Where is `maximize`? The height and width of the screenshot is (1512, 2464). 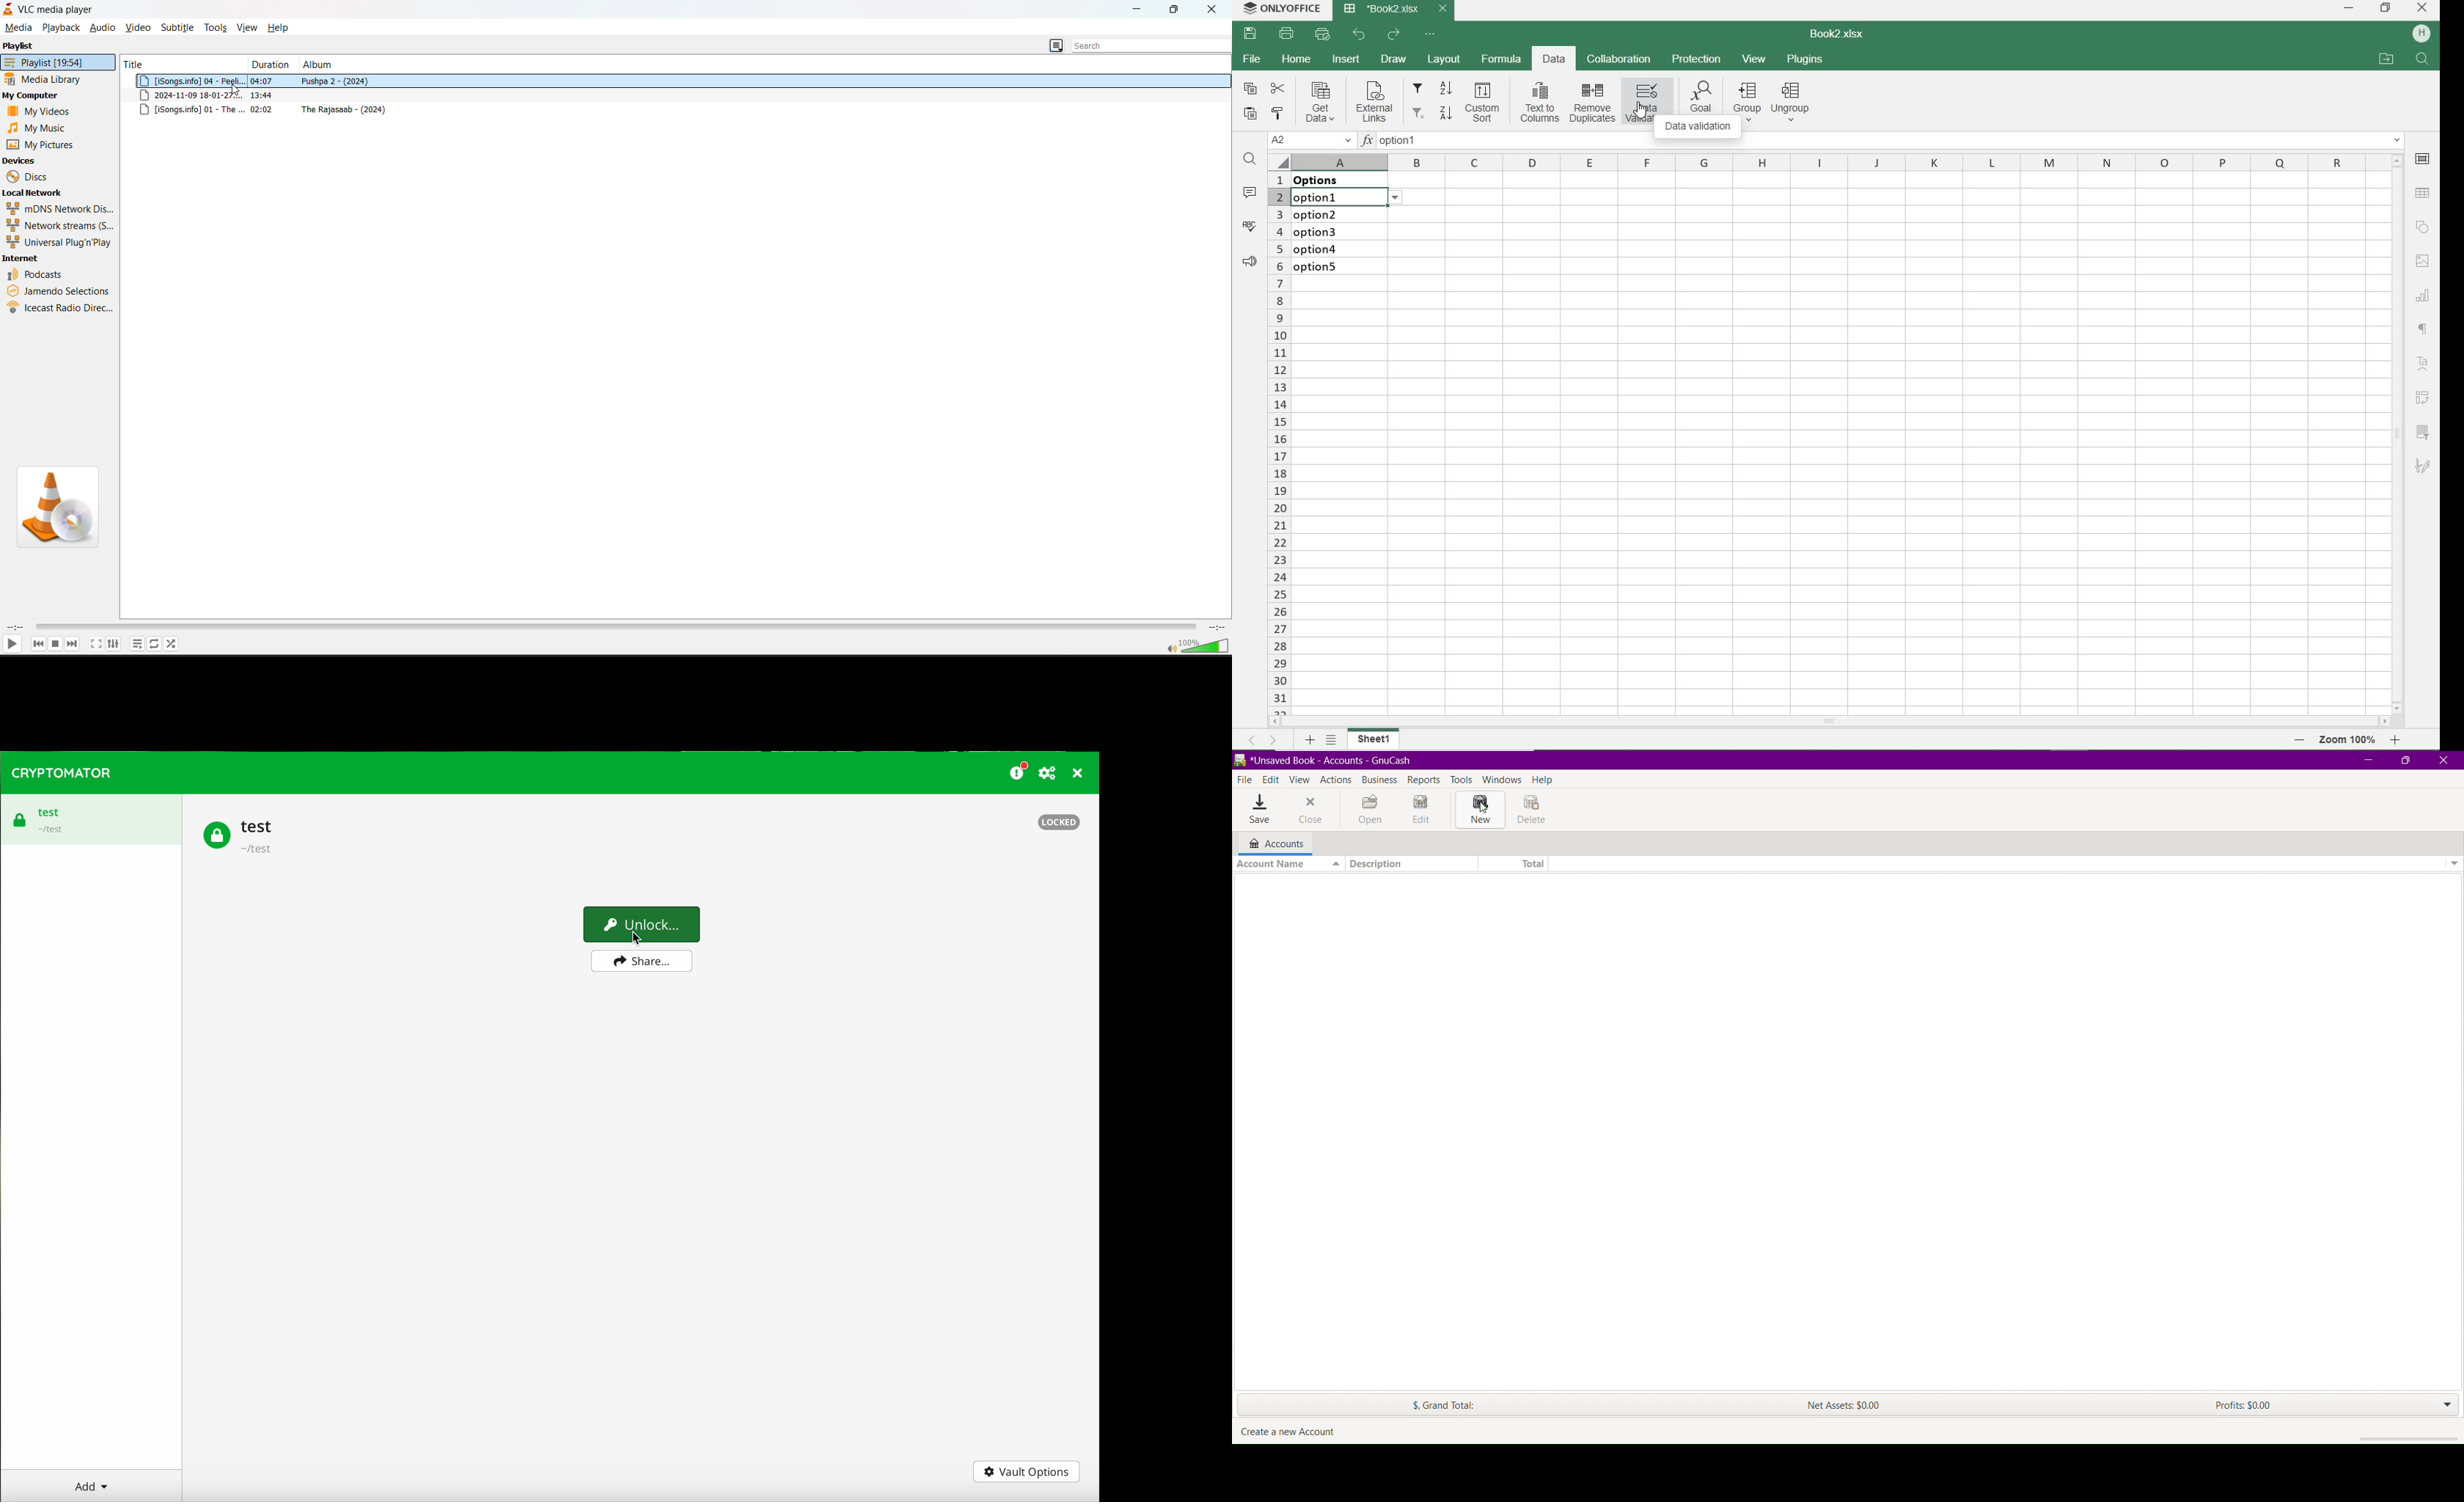 maximize is located at coordinates (1174, 10).